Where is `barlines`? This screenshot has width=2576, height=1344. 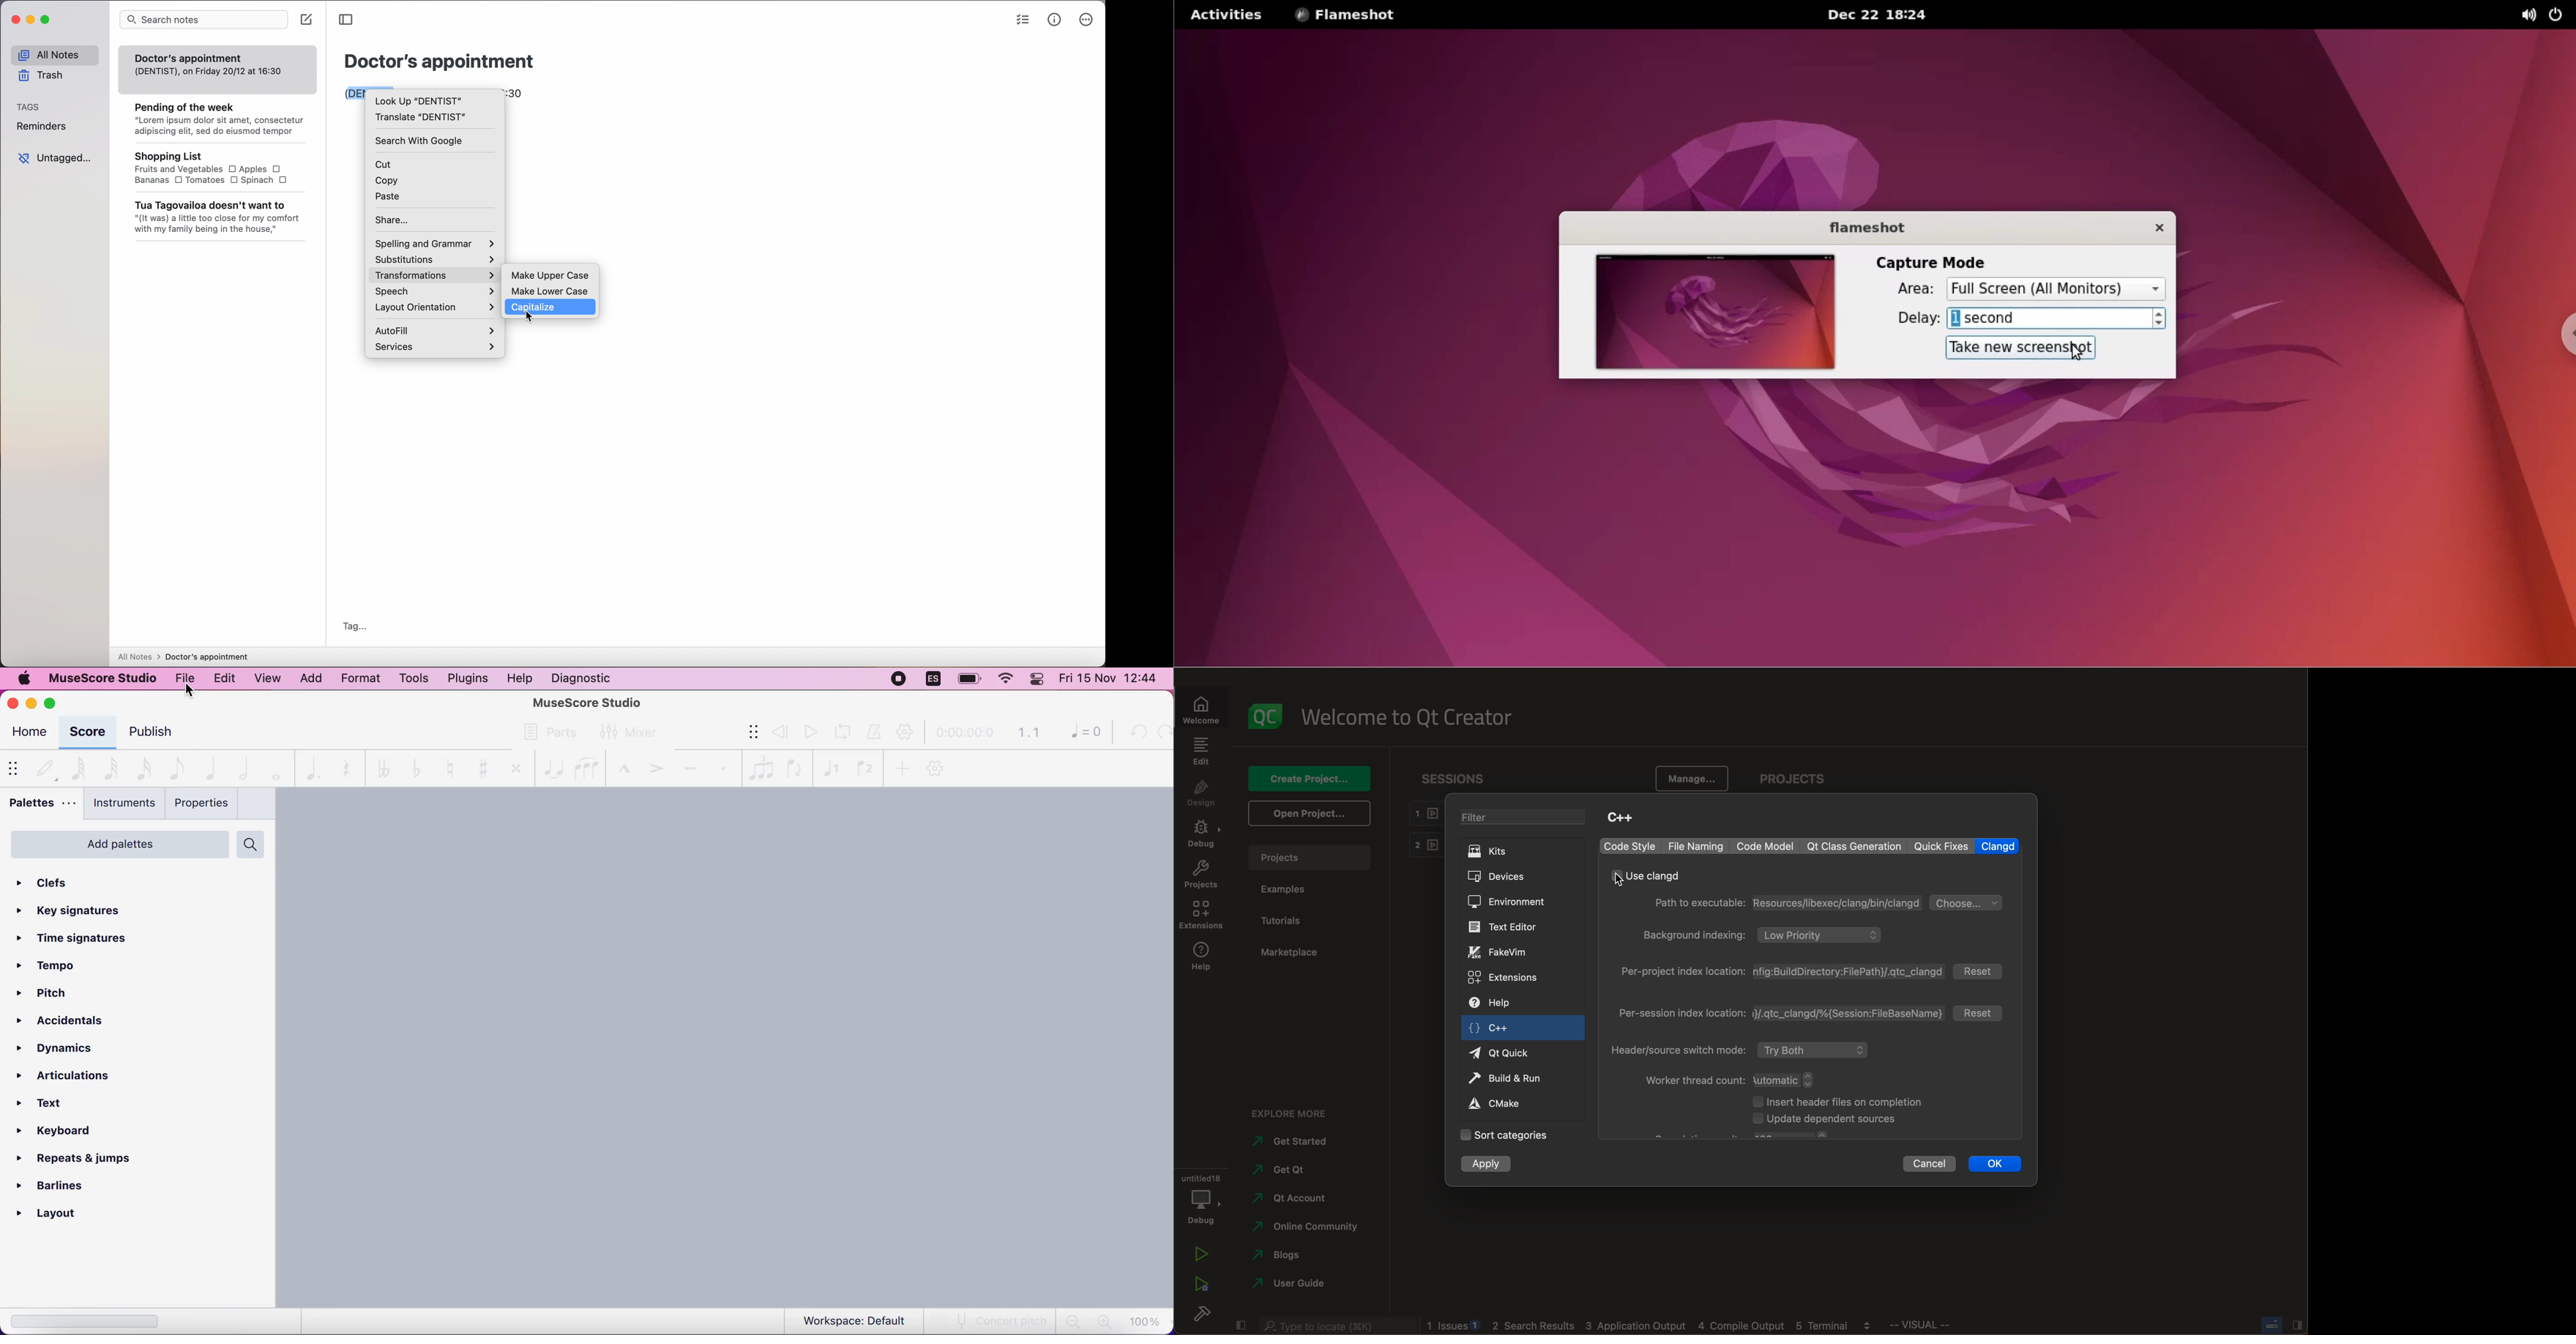 barlines is located at coordinates (75, 1186).